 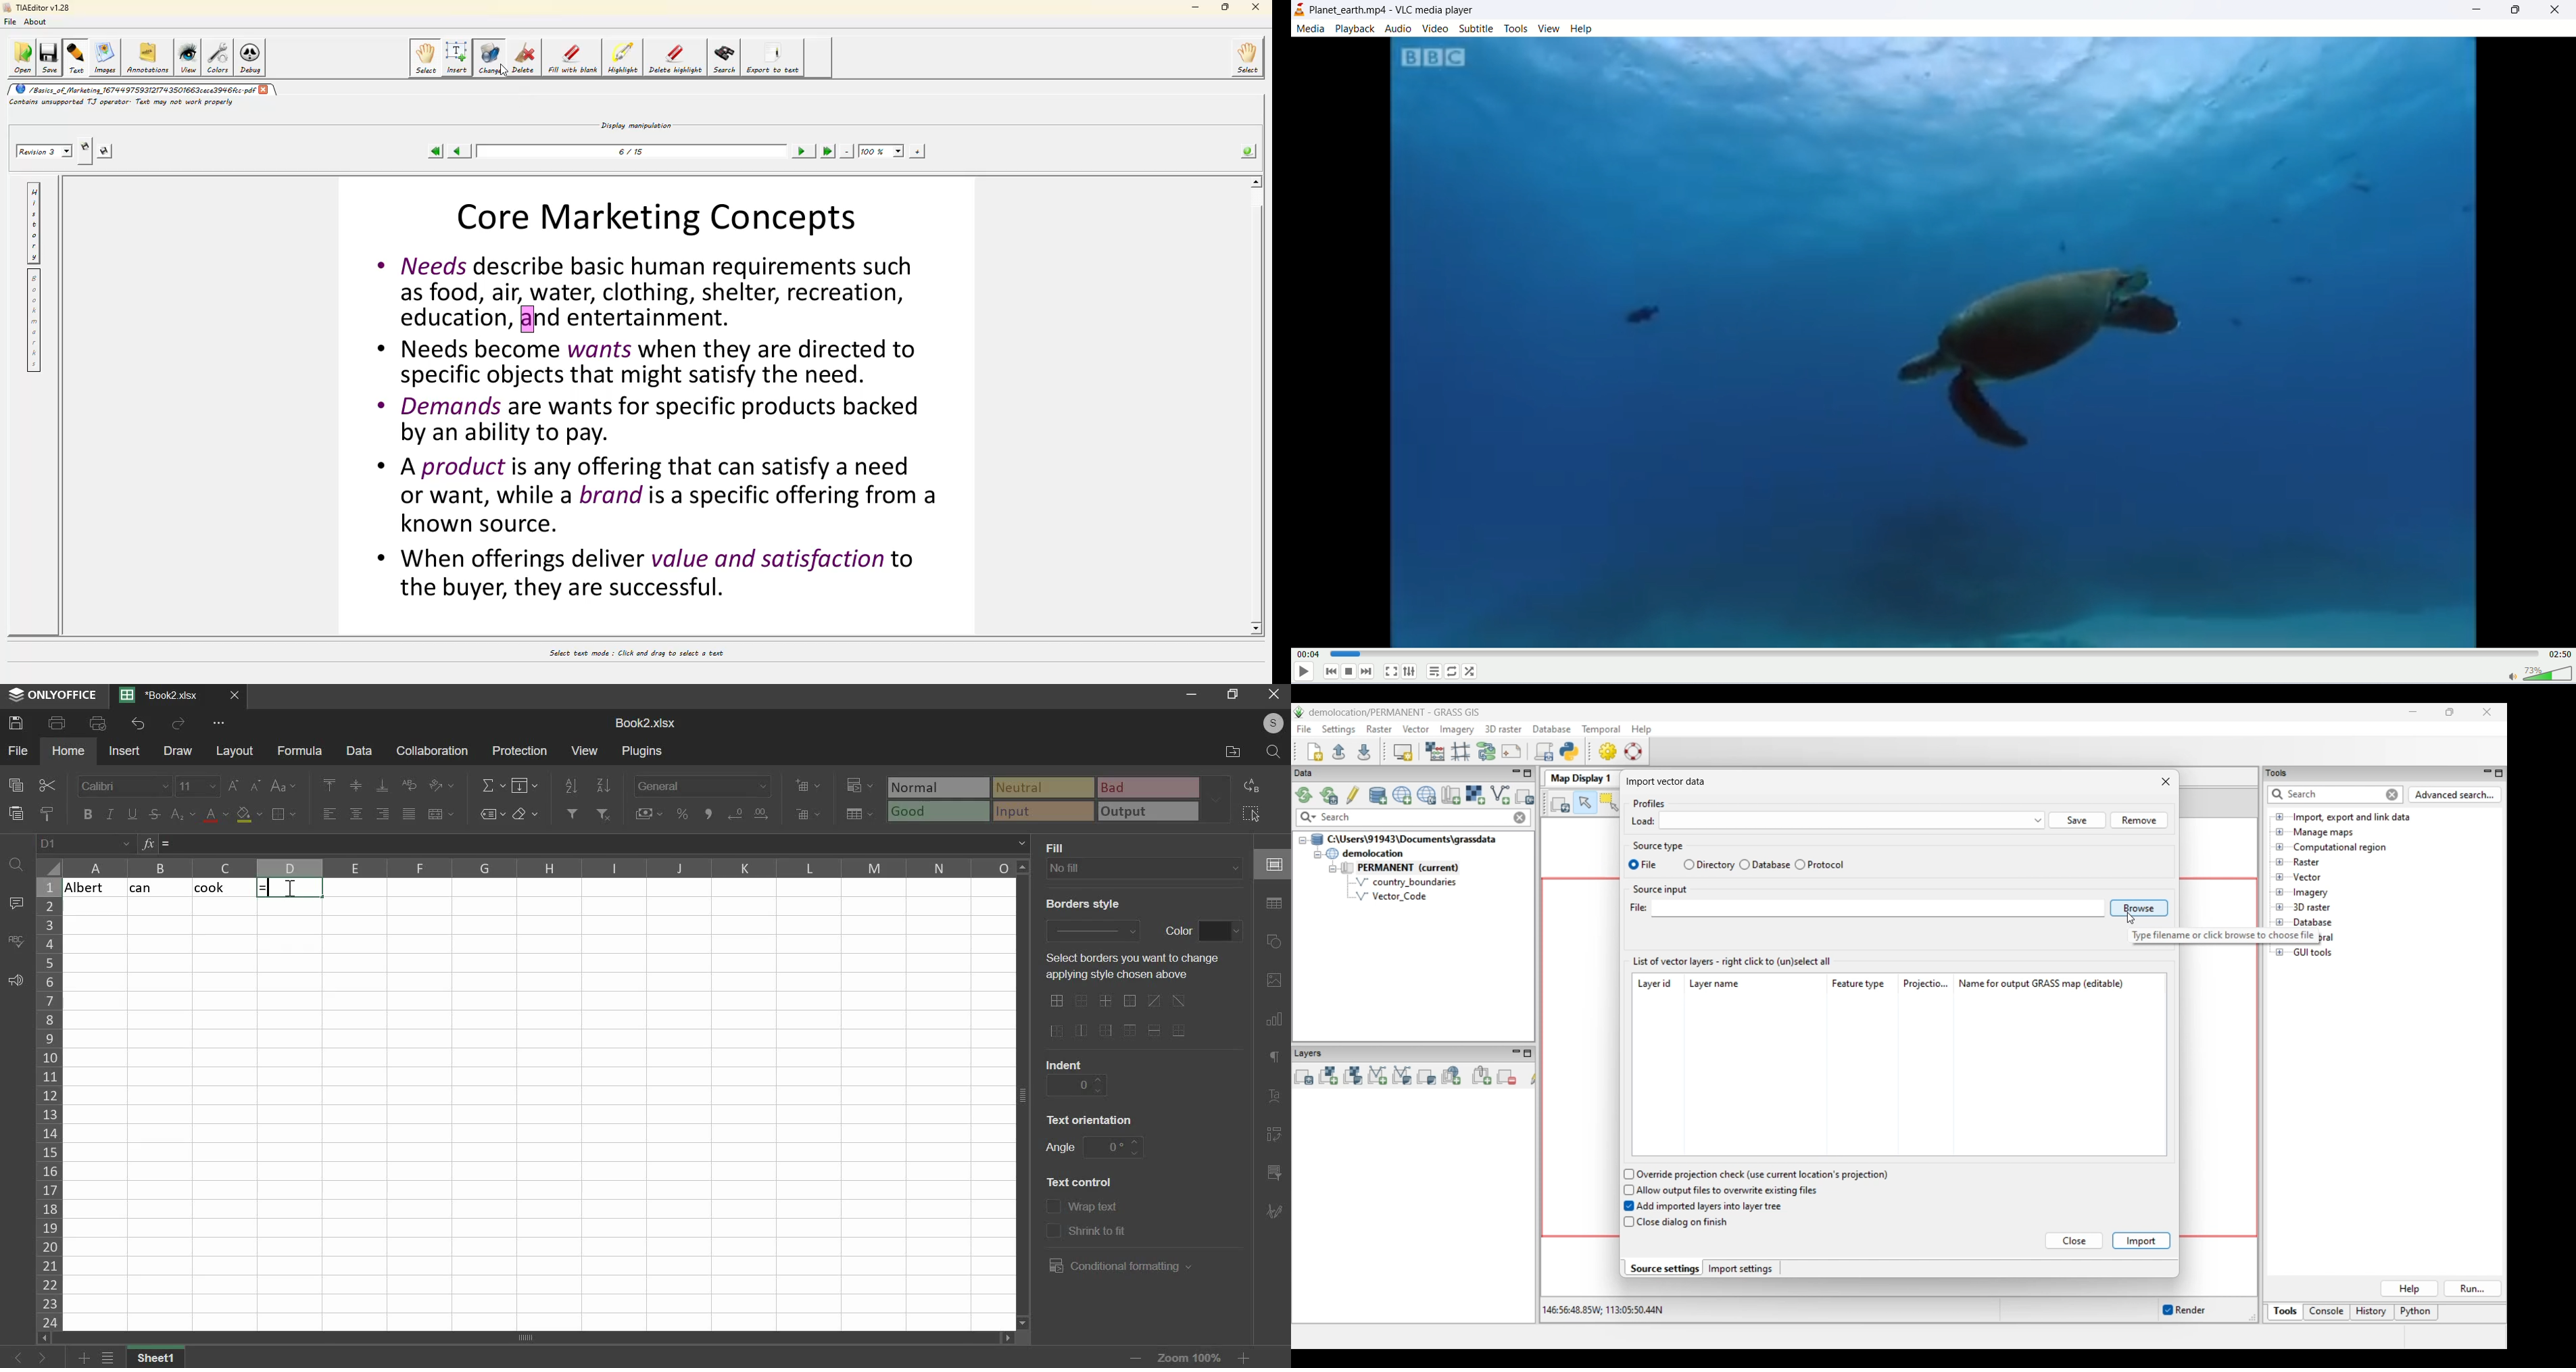 What do you see at coordinates (1275, 752) in the screenshot?
I see `search` at bounding box center [1275, 752].